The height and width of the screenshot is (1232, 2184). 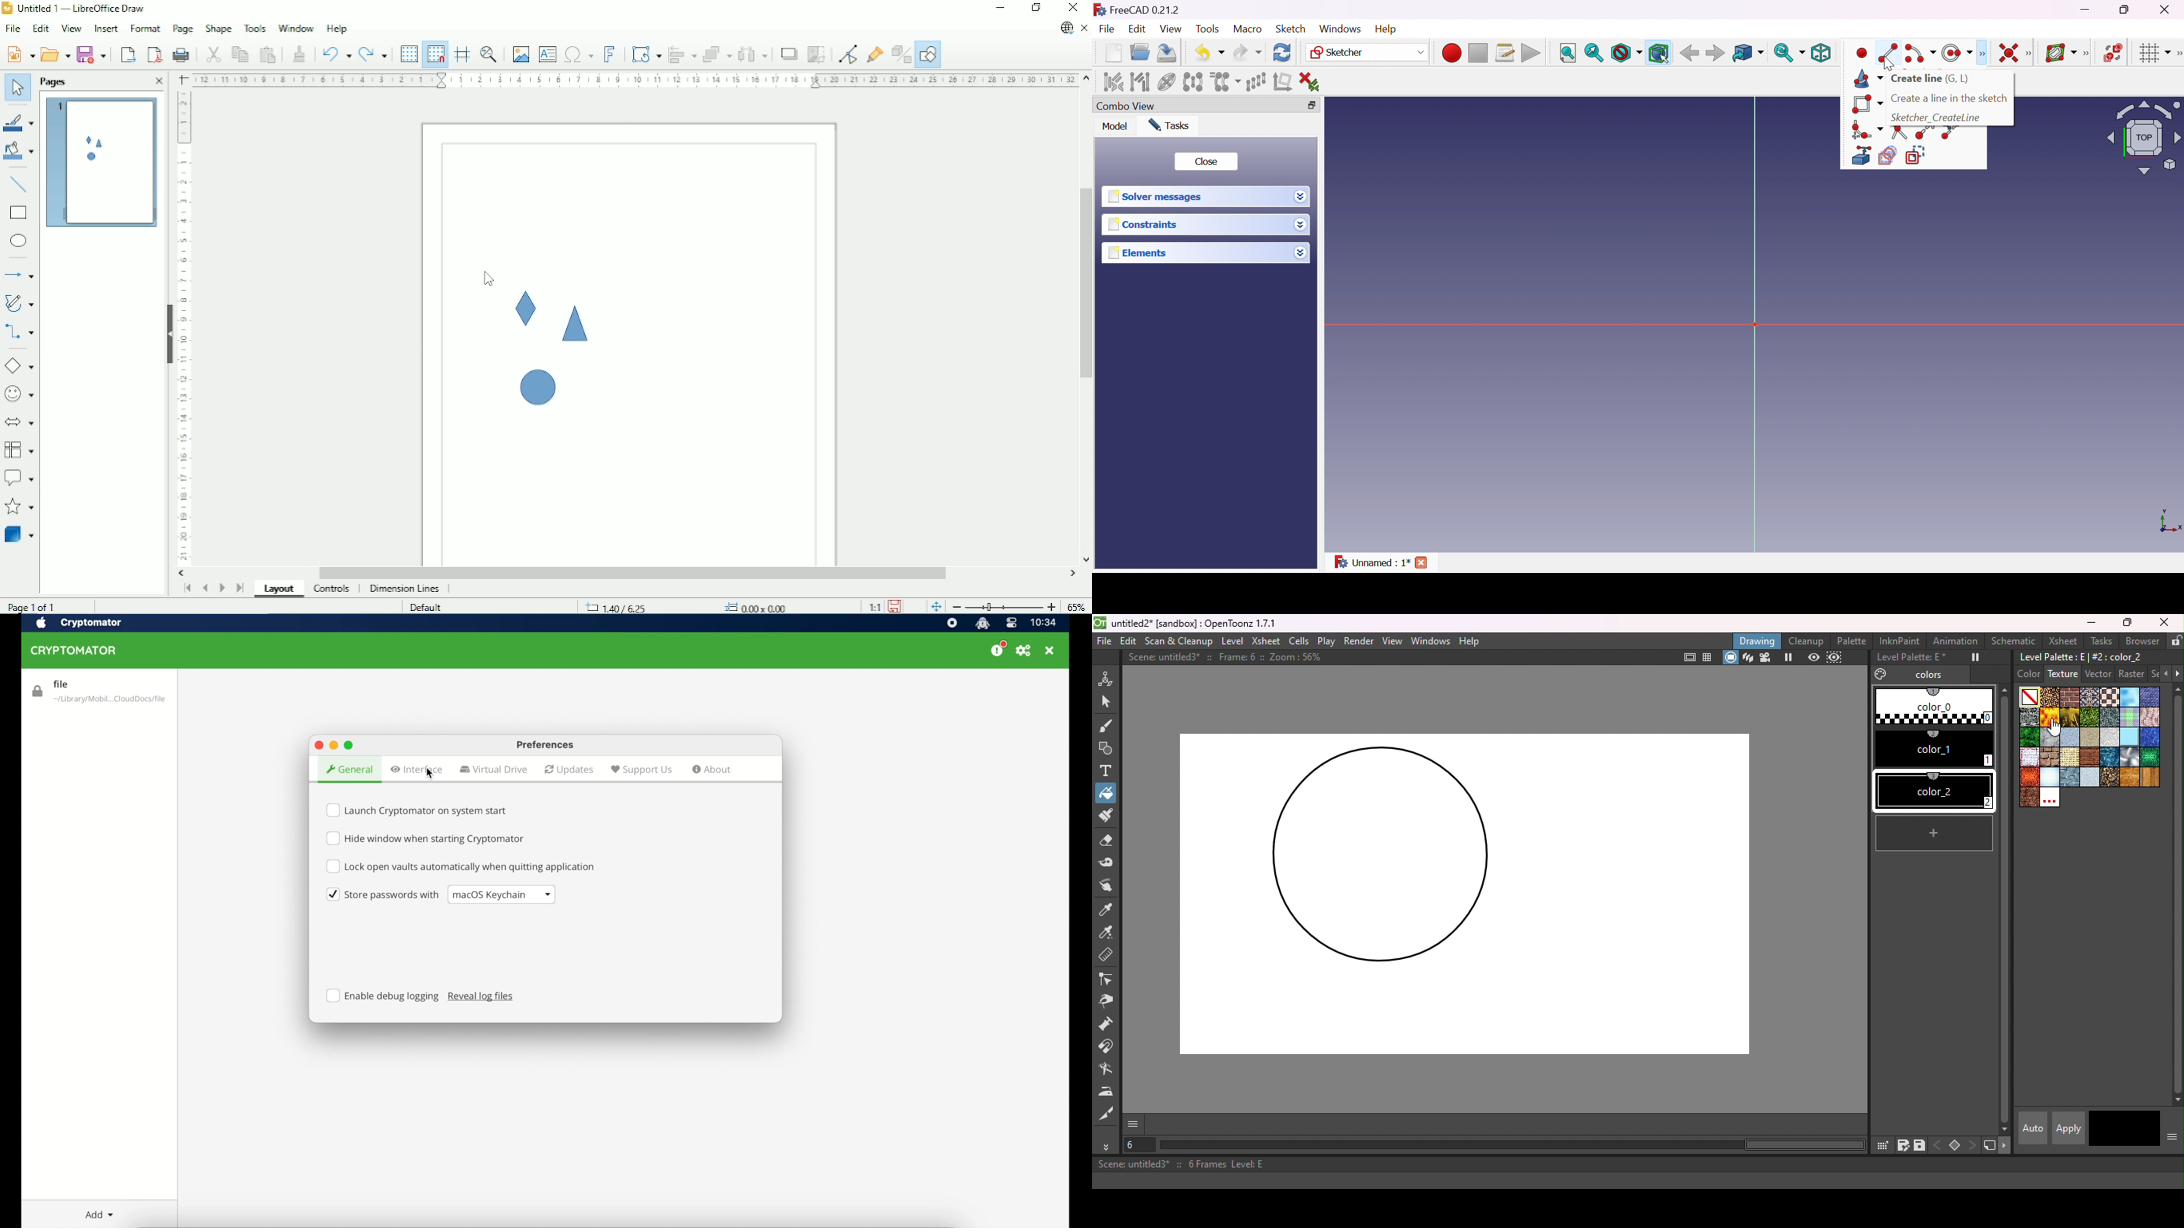 I want to click on Select associated geometry, so click(x=1140, y=82).